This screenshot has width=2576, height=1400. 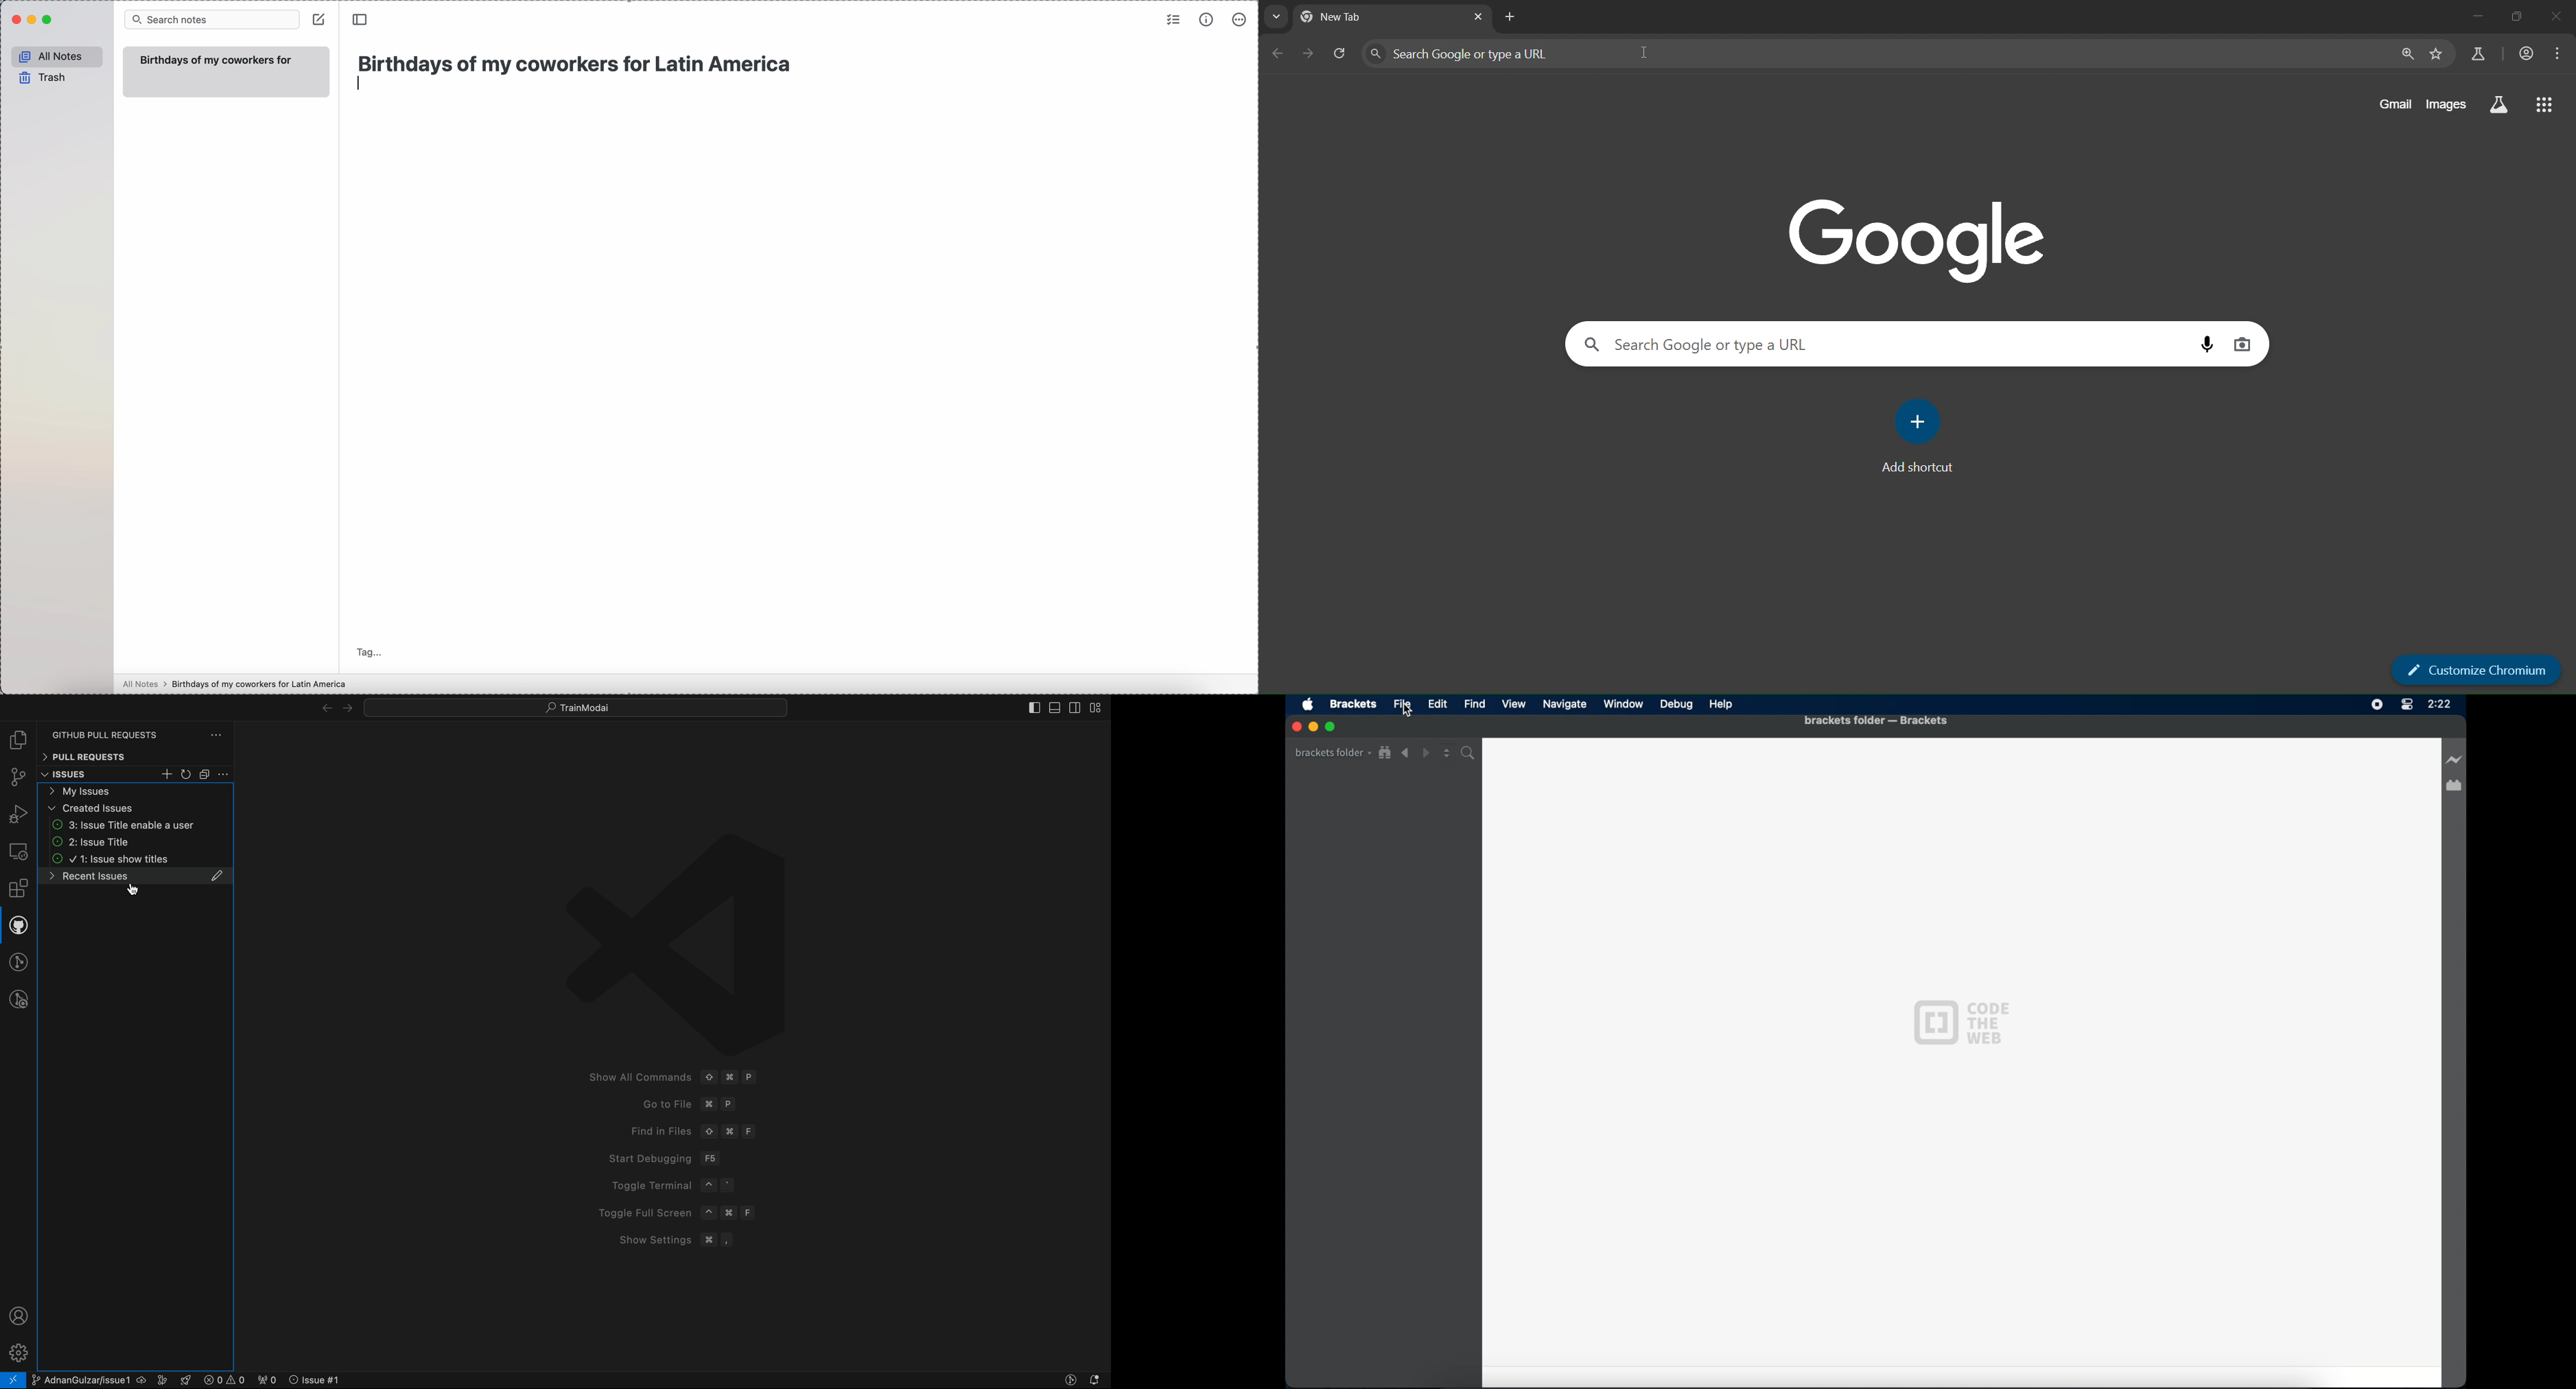 I want to click on 2:22, so click(x=2448, y=710).